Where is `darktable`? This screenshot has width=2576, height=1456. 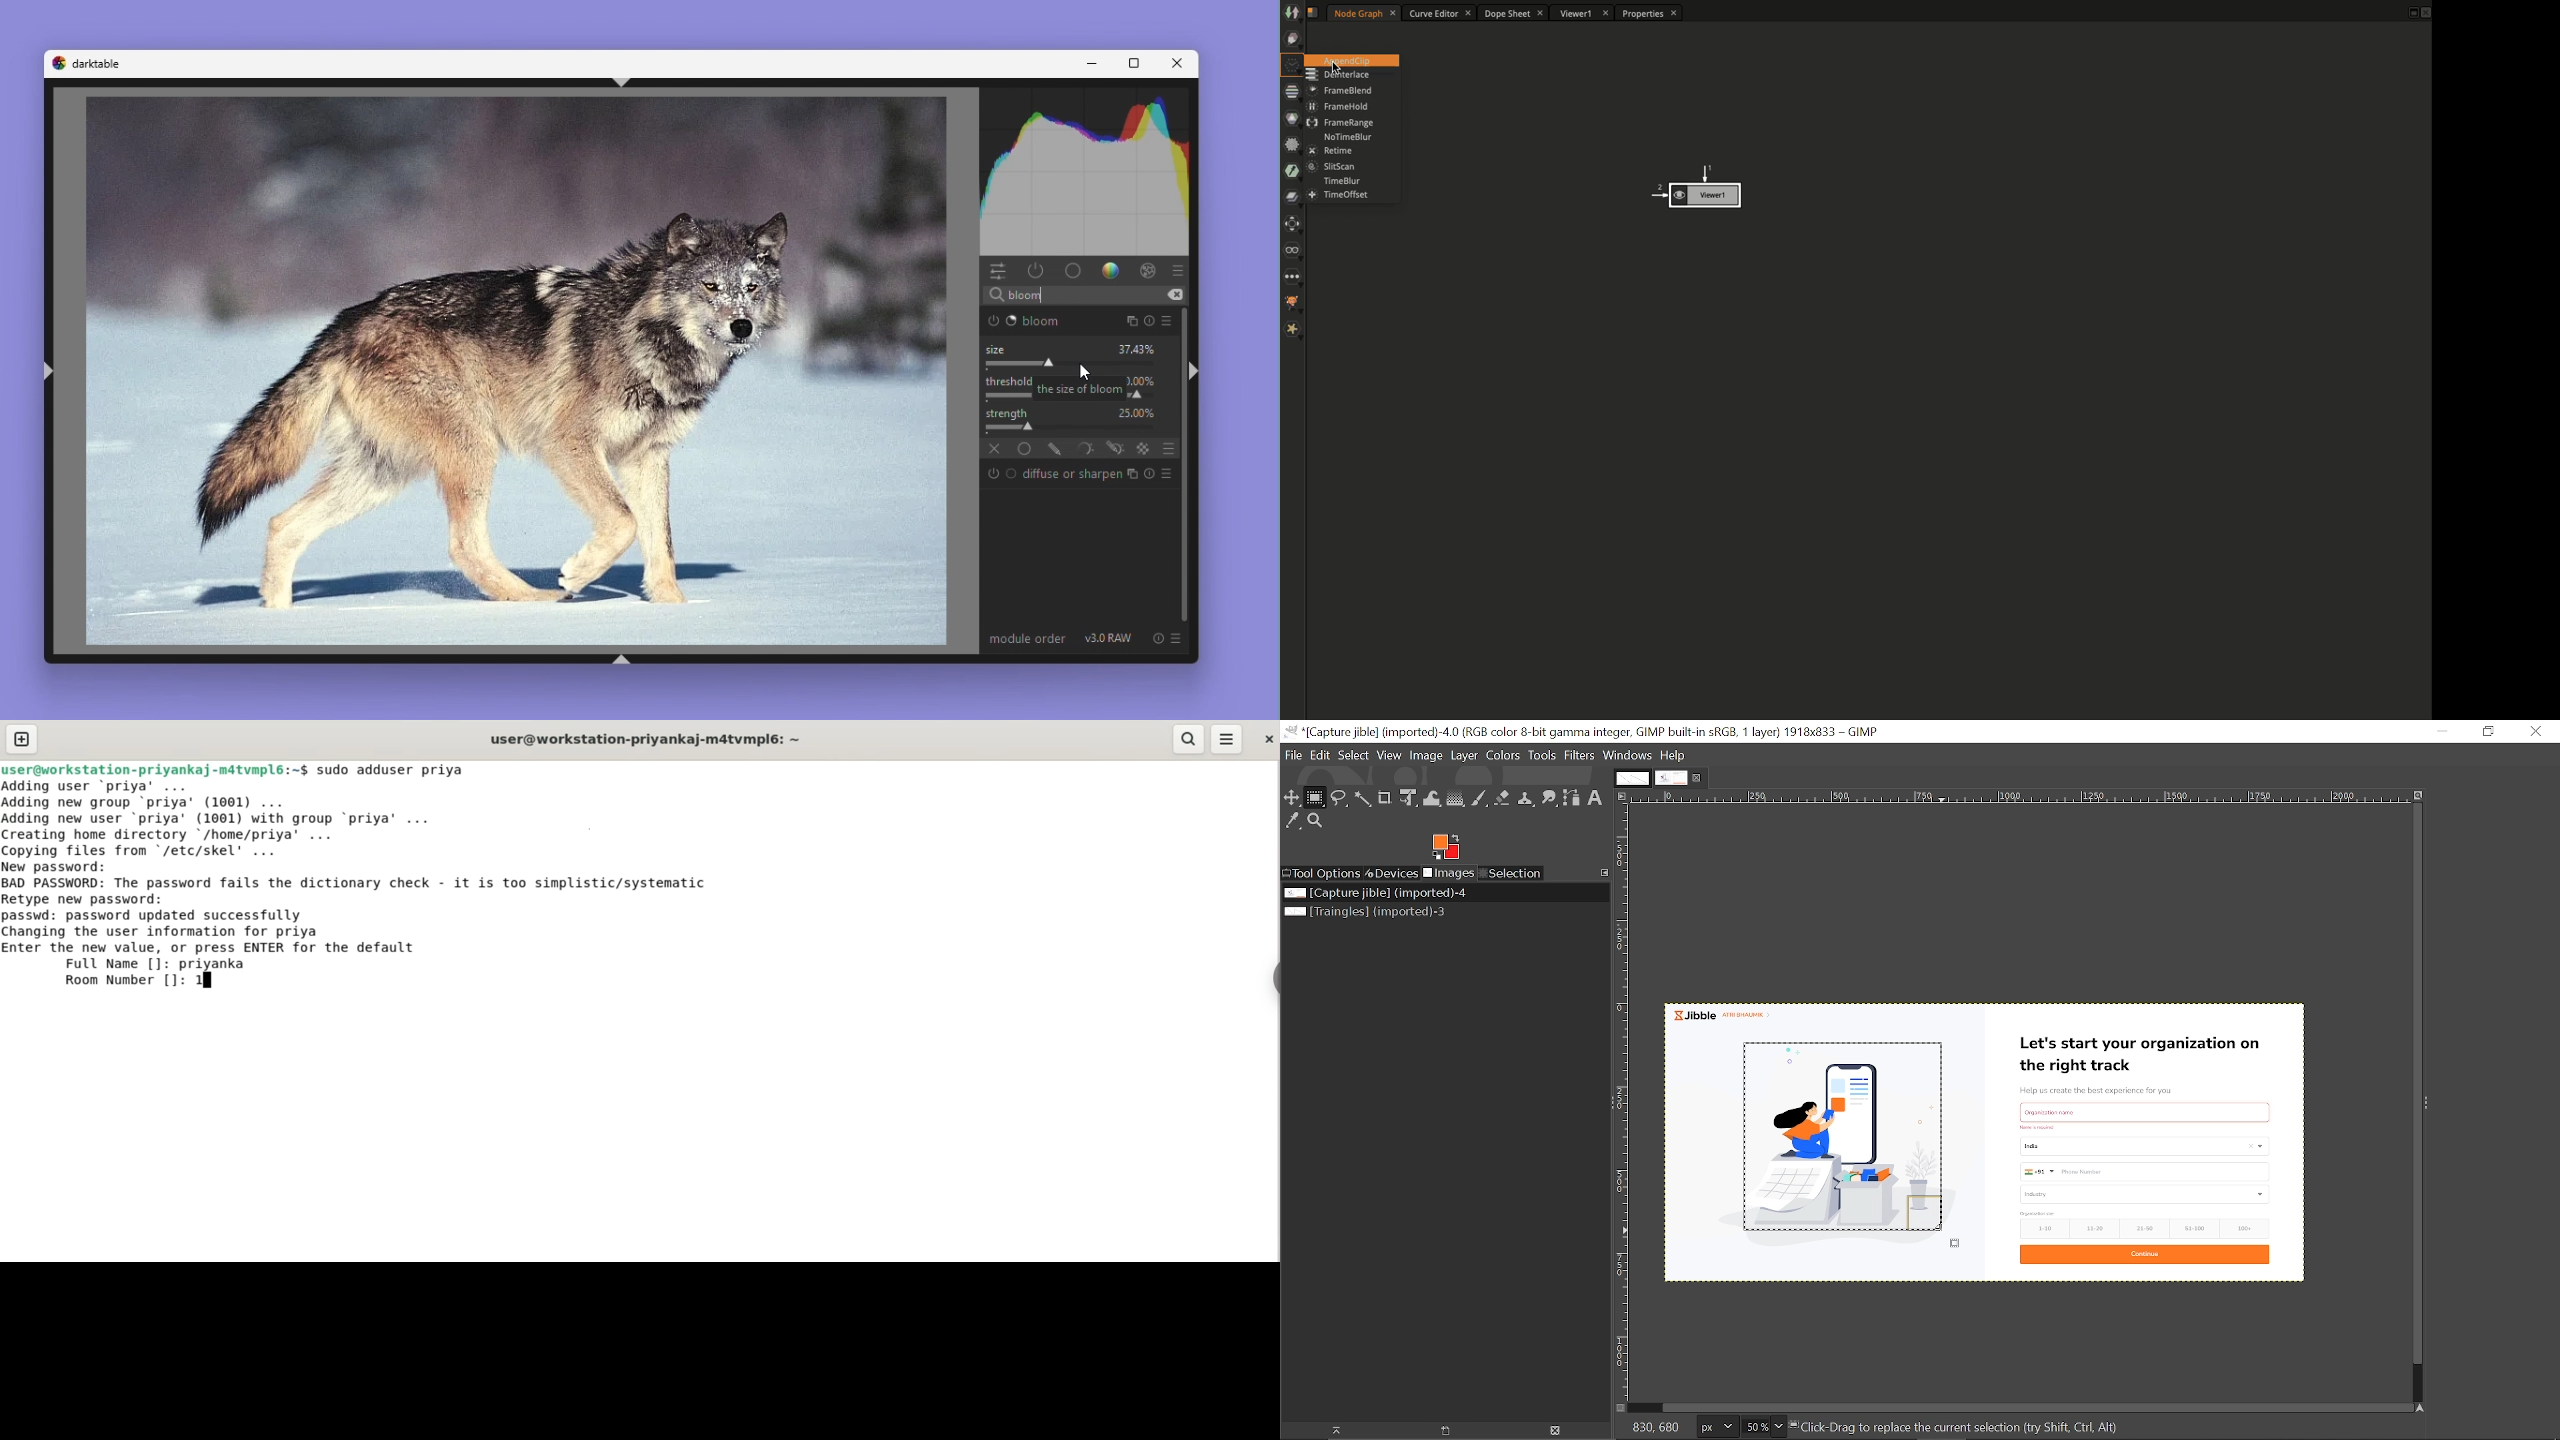 darktable is located at coordinates (100, 64).